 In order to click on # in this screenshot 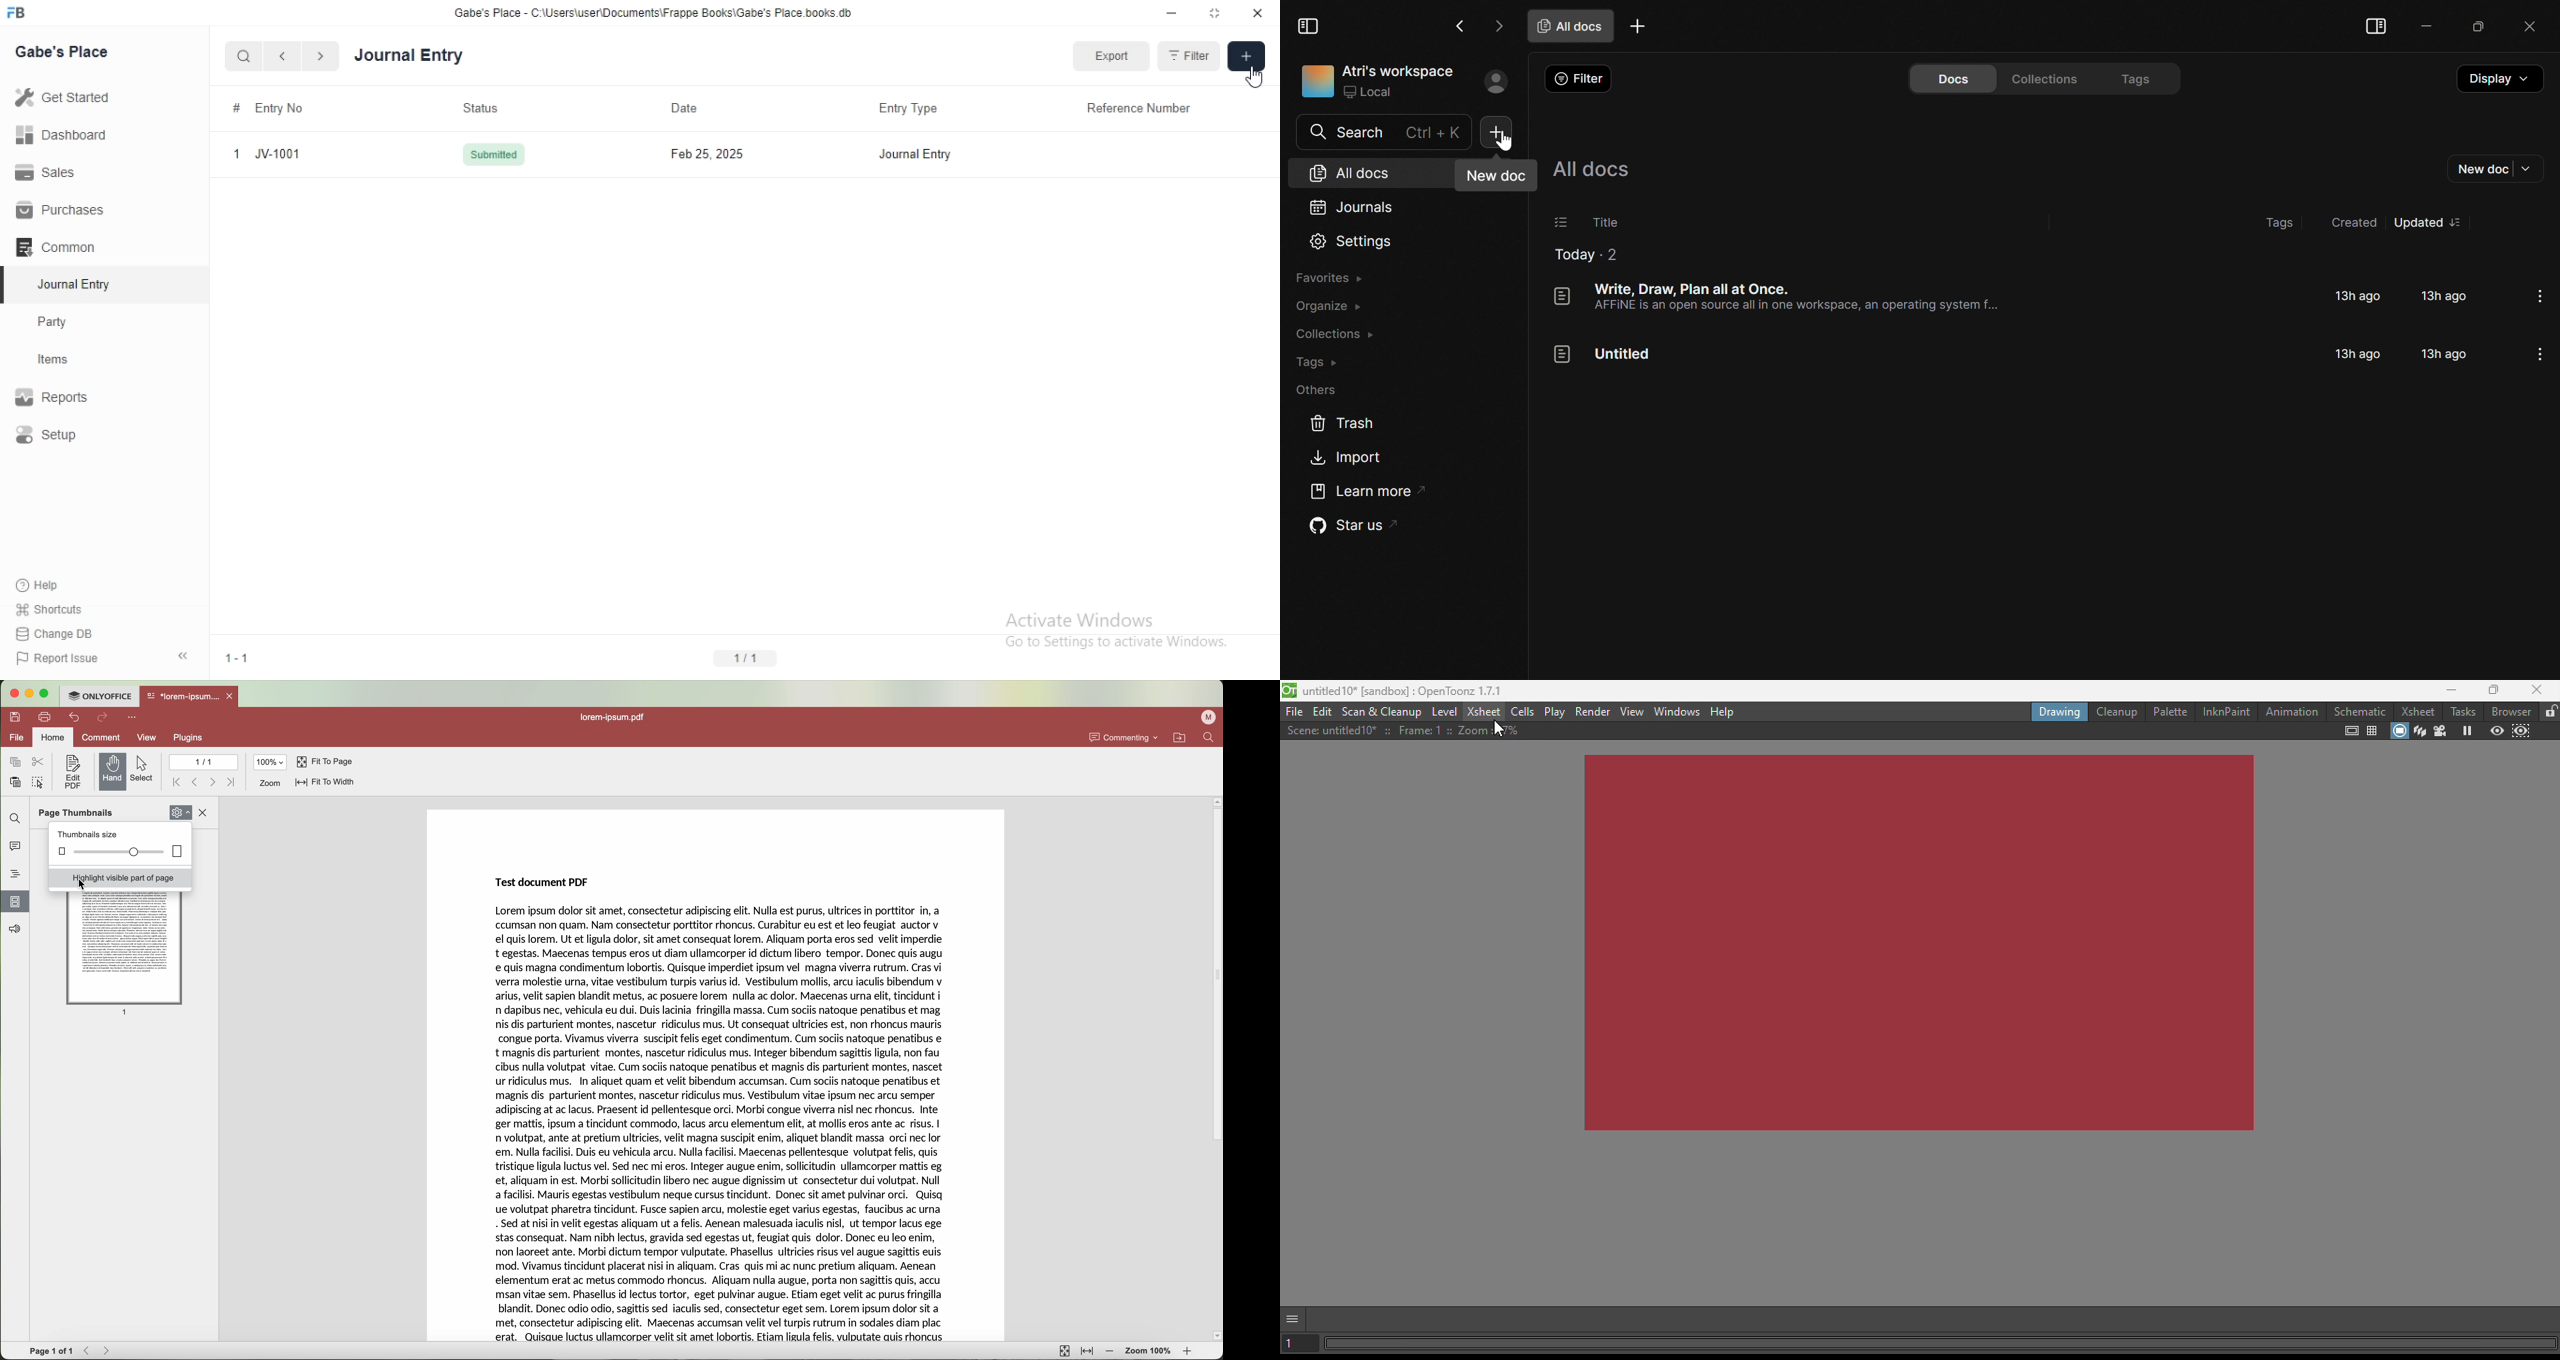, I will do `click(235, 108)`.